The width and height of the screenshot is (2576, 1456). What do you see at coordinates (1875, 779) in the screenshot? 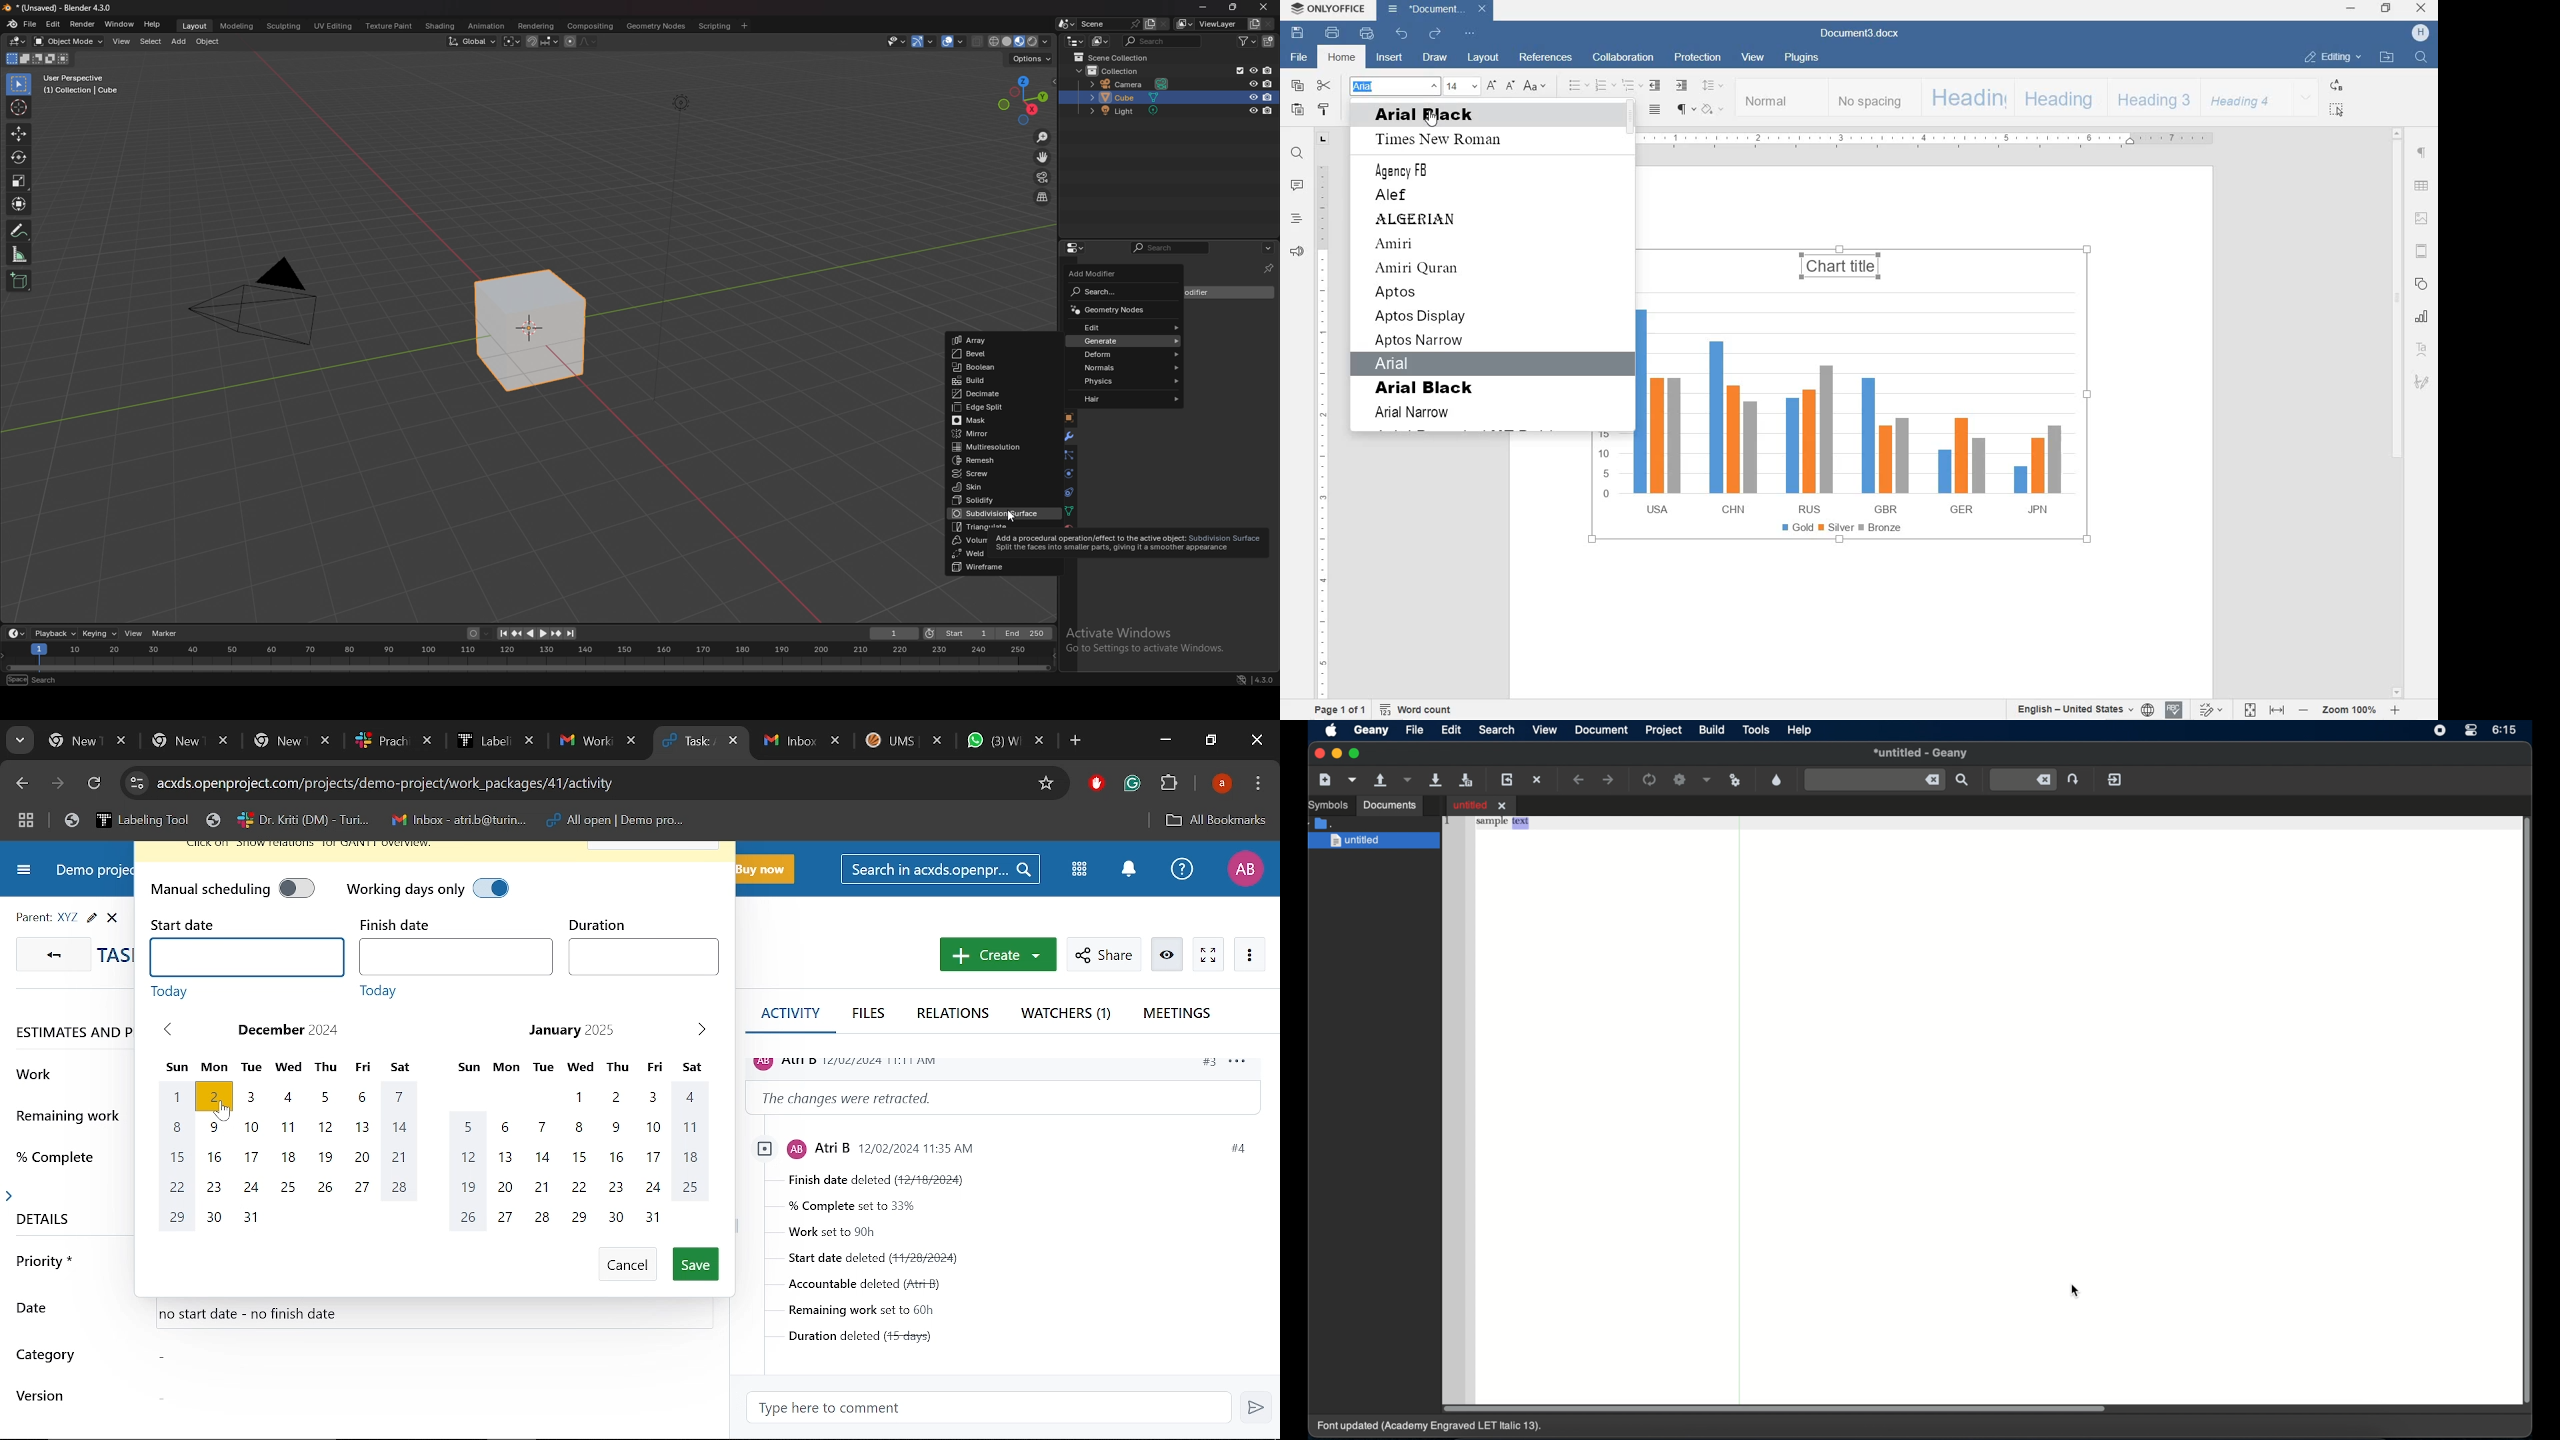
I see `find the entered text in the current file` at bounding box center [1875, 779].